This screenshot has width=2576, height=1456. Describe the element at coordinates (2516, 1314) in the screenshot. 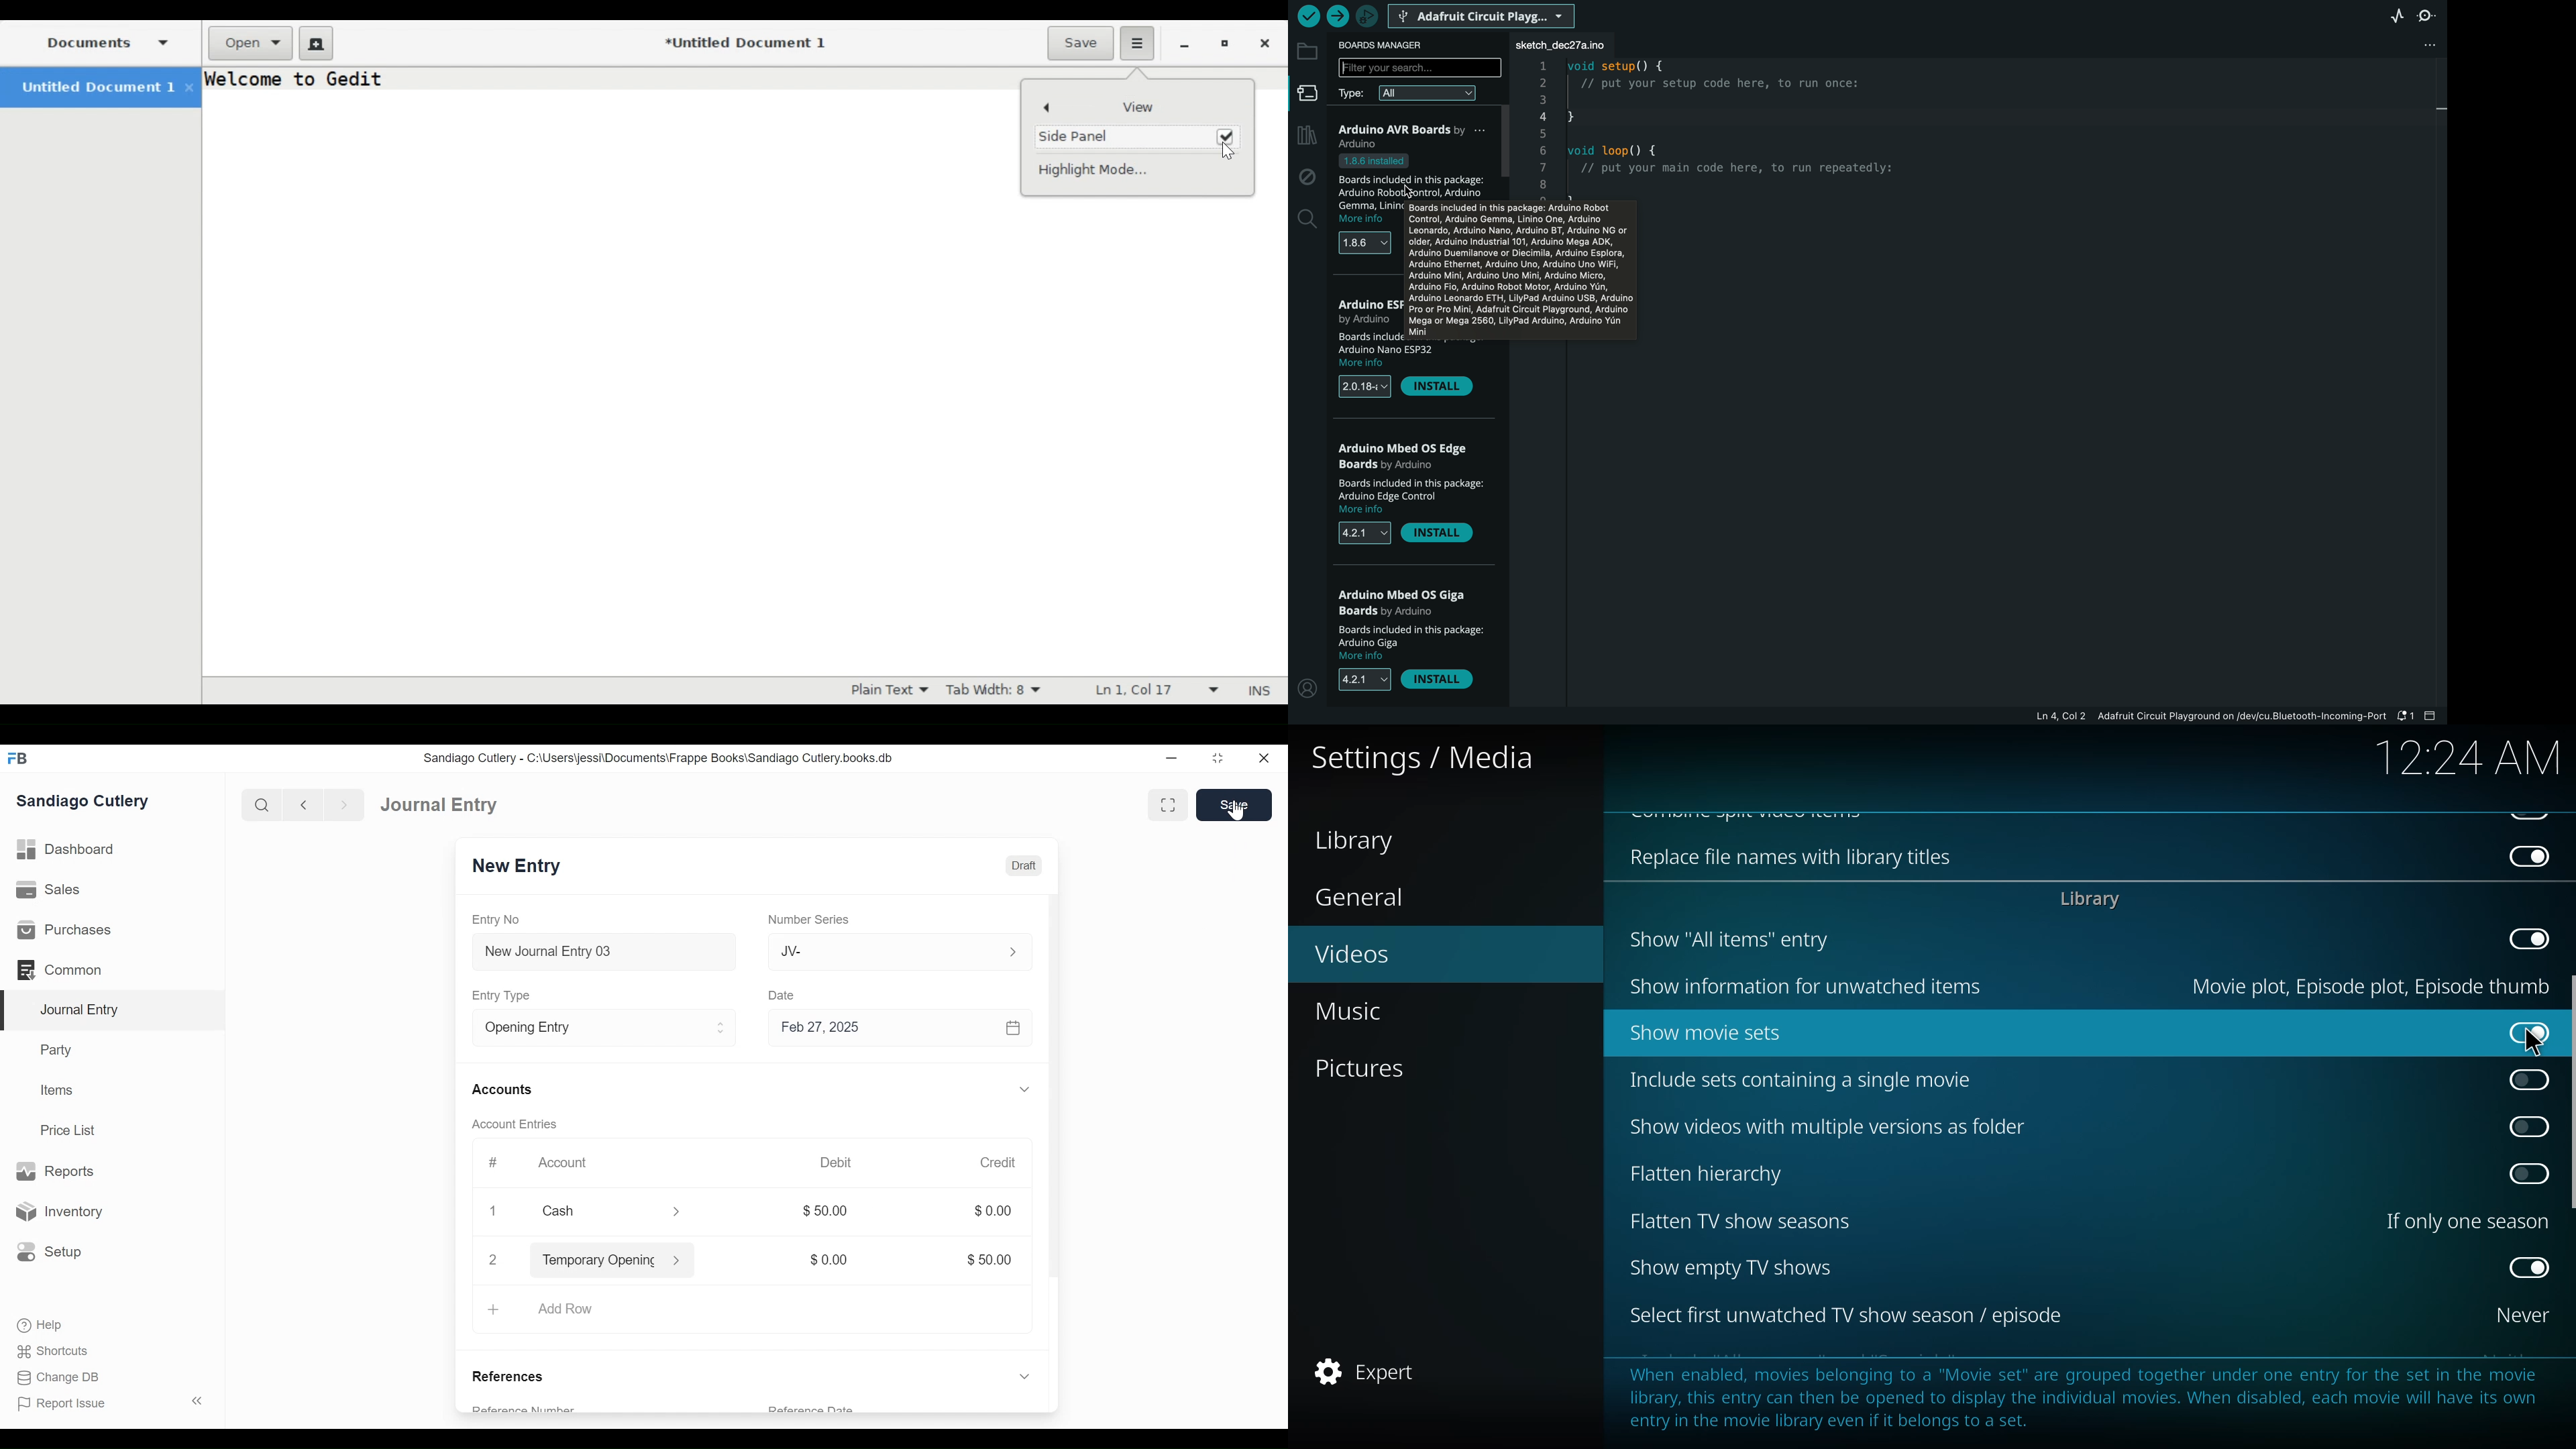

I see `never` at that location.